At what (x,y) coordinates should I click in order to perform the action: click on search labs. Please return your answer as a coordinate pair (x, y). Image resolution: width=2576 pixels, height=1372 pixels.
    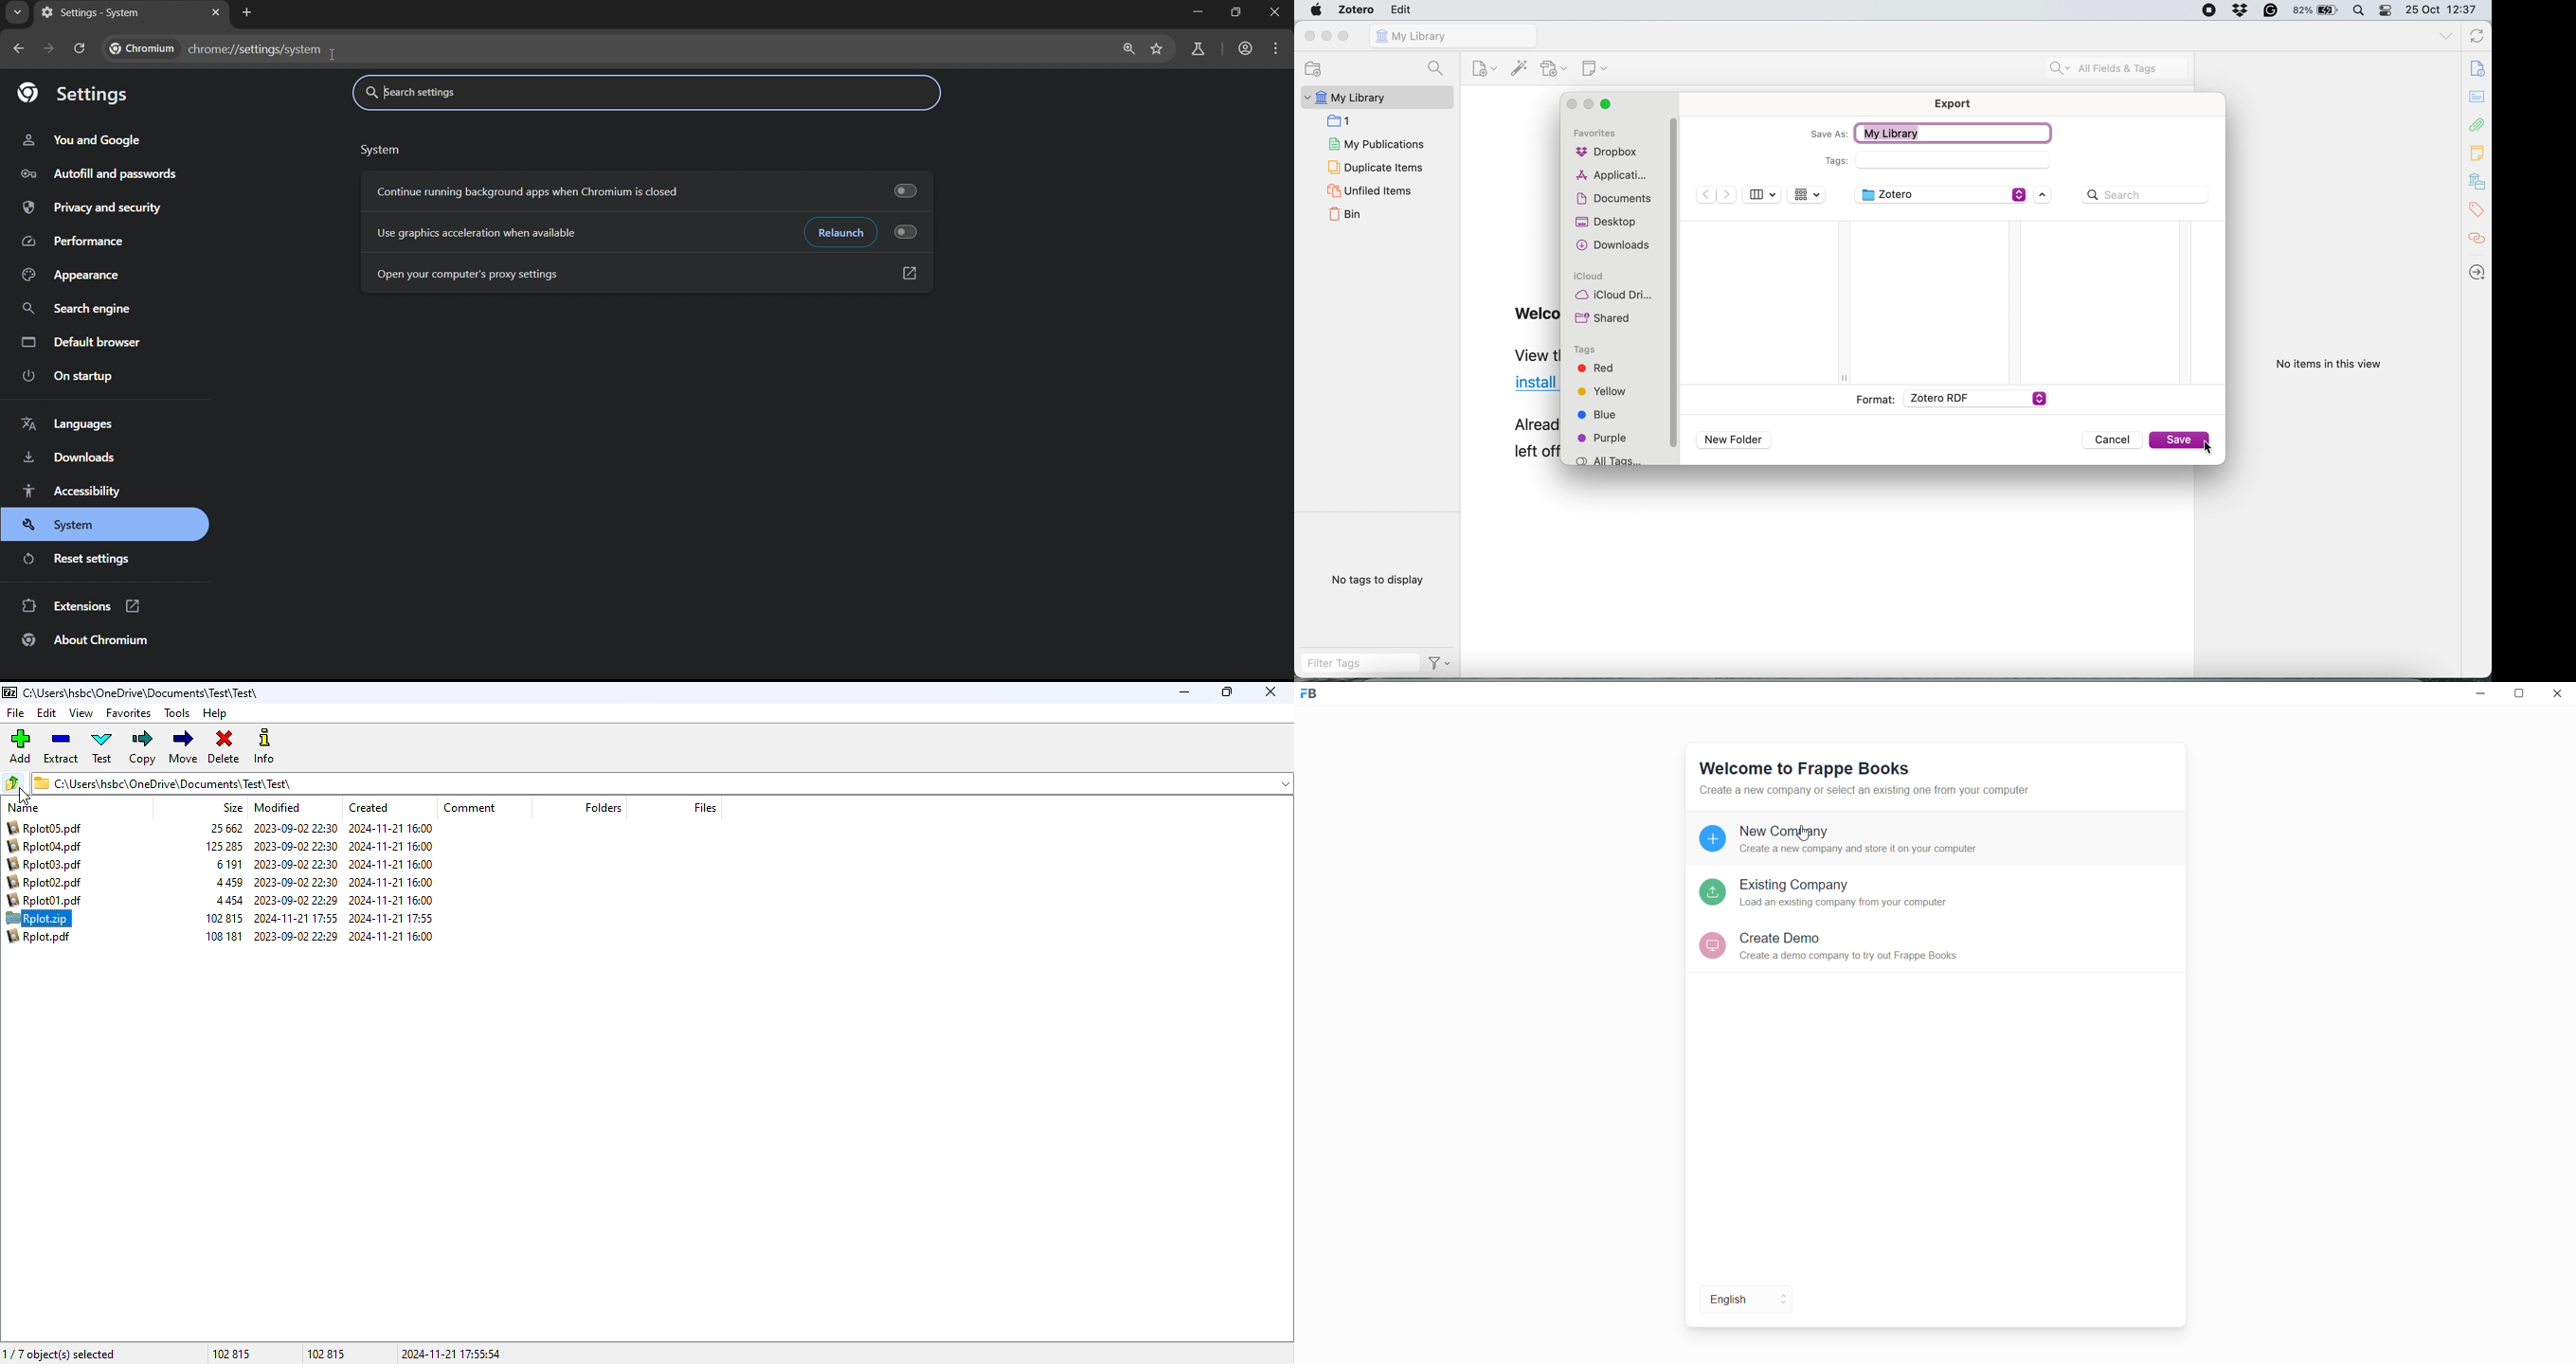
    Looking at the image, I should click on (1198, 49).